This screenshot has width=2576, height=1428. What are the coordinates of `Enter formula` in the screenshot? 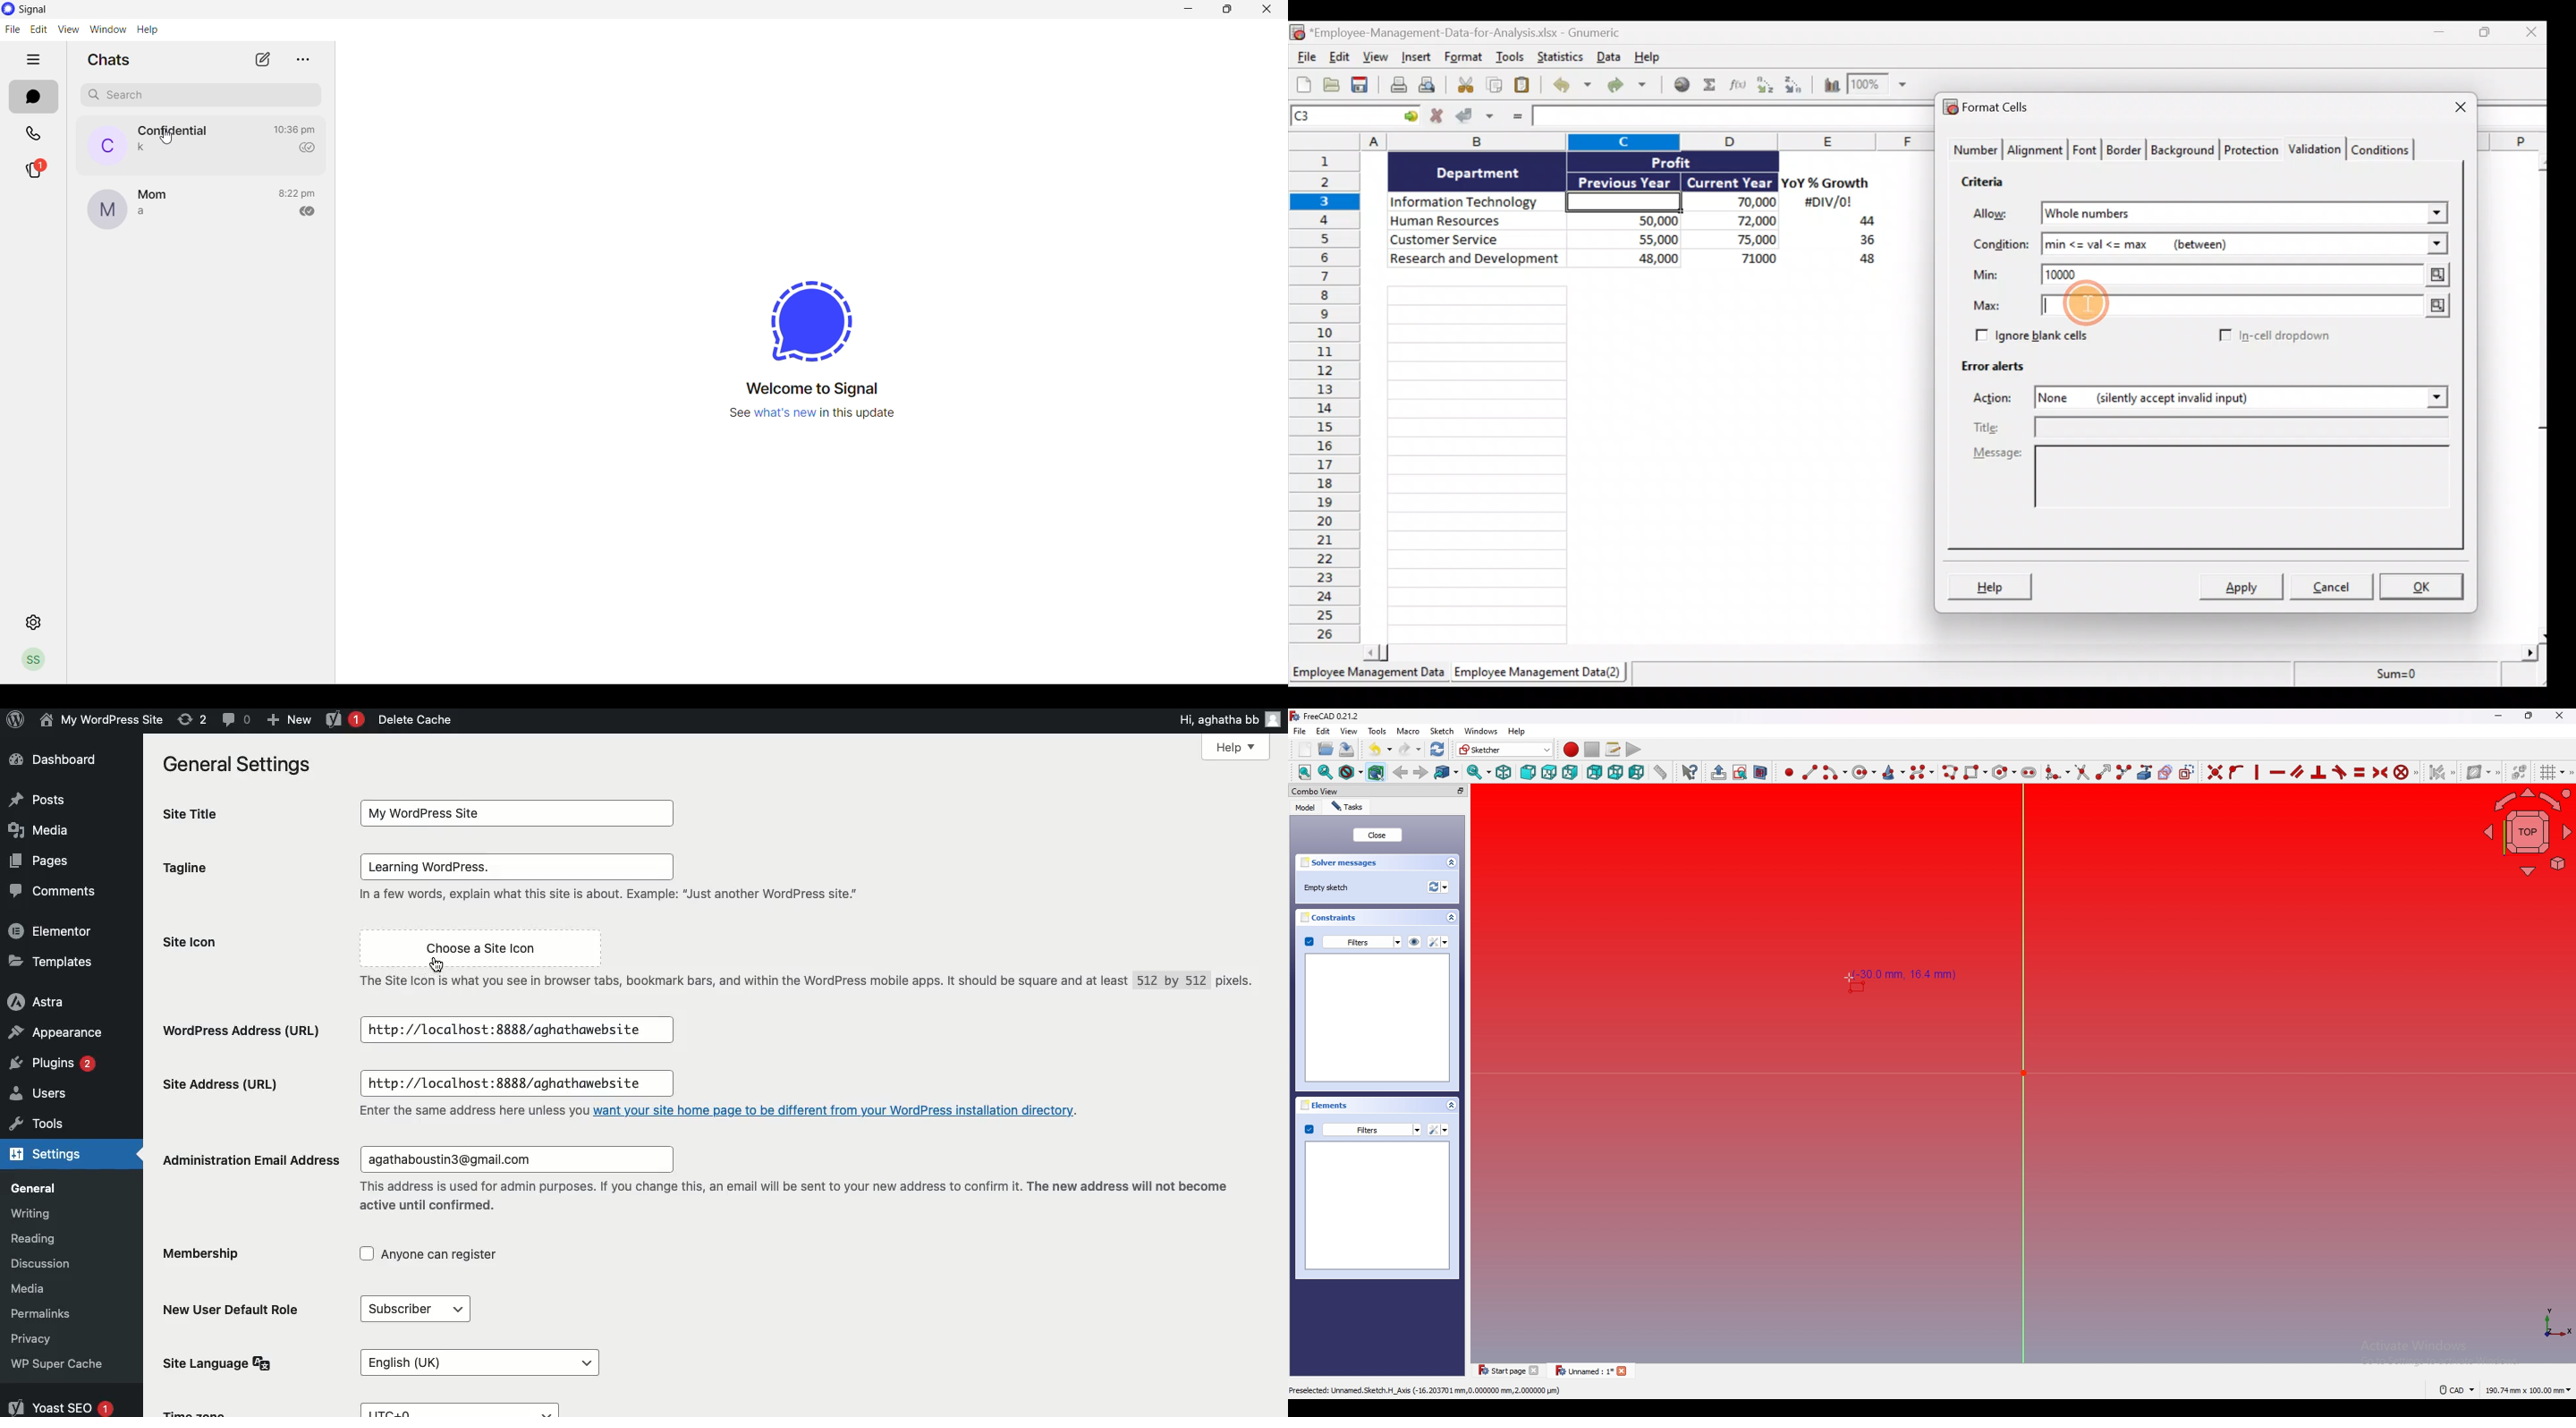 It's located at (1515, 118).